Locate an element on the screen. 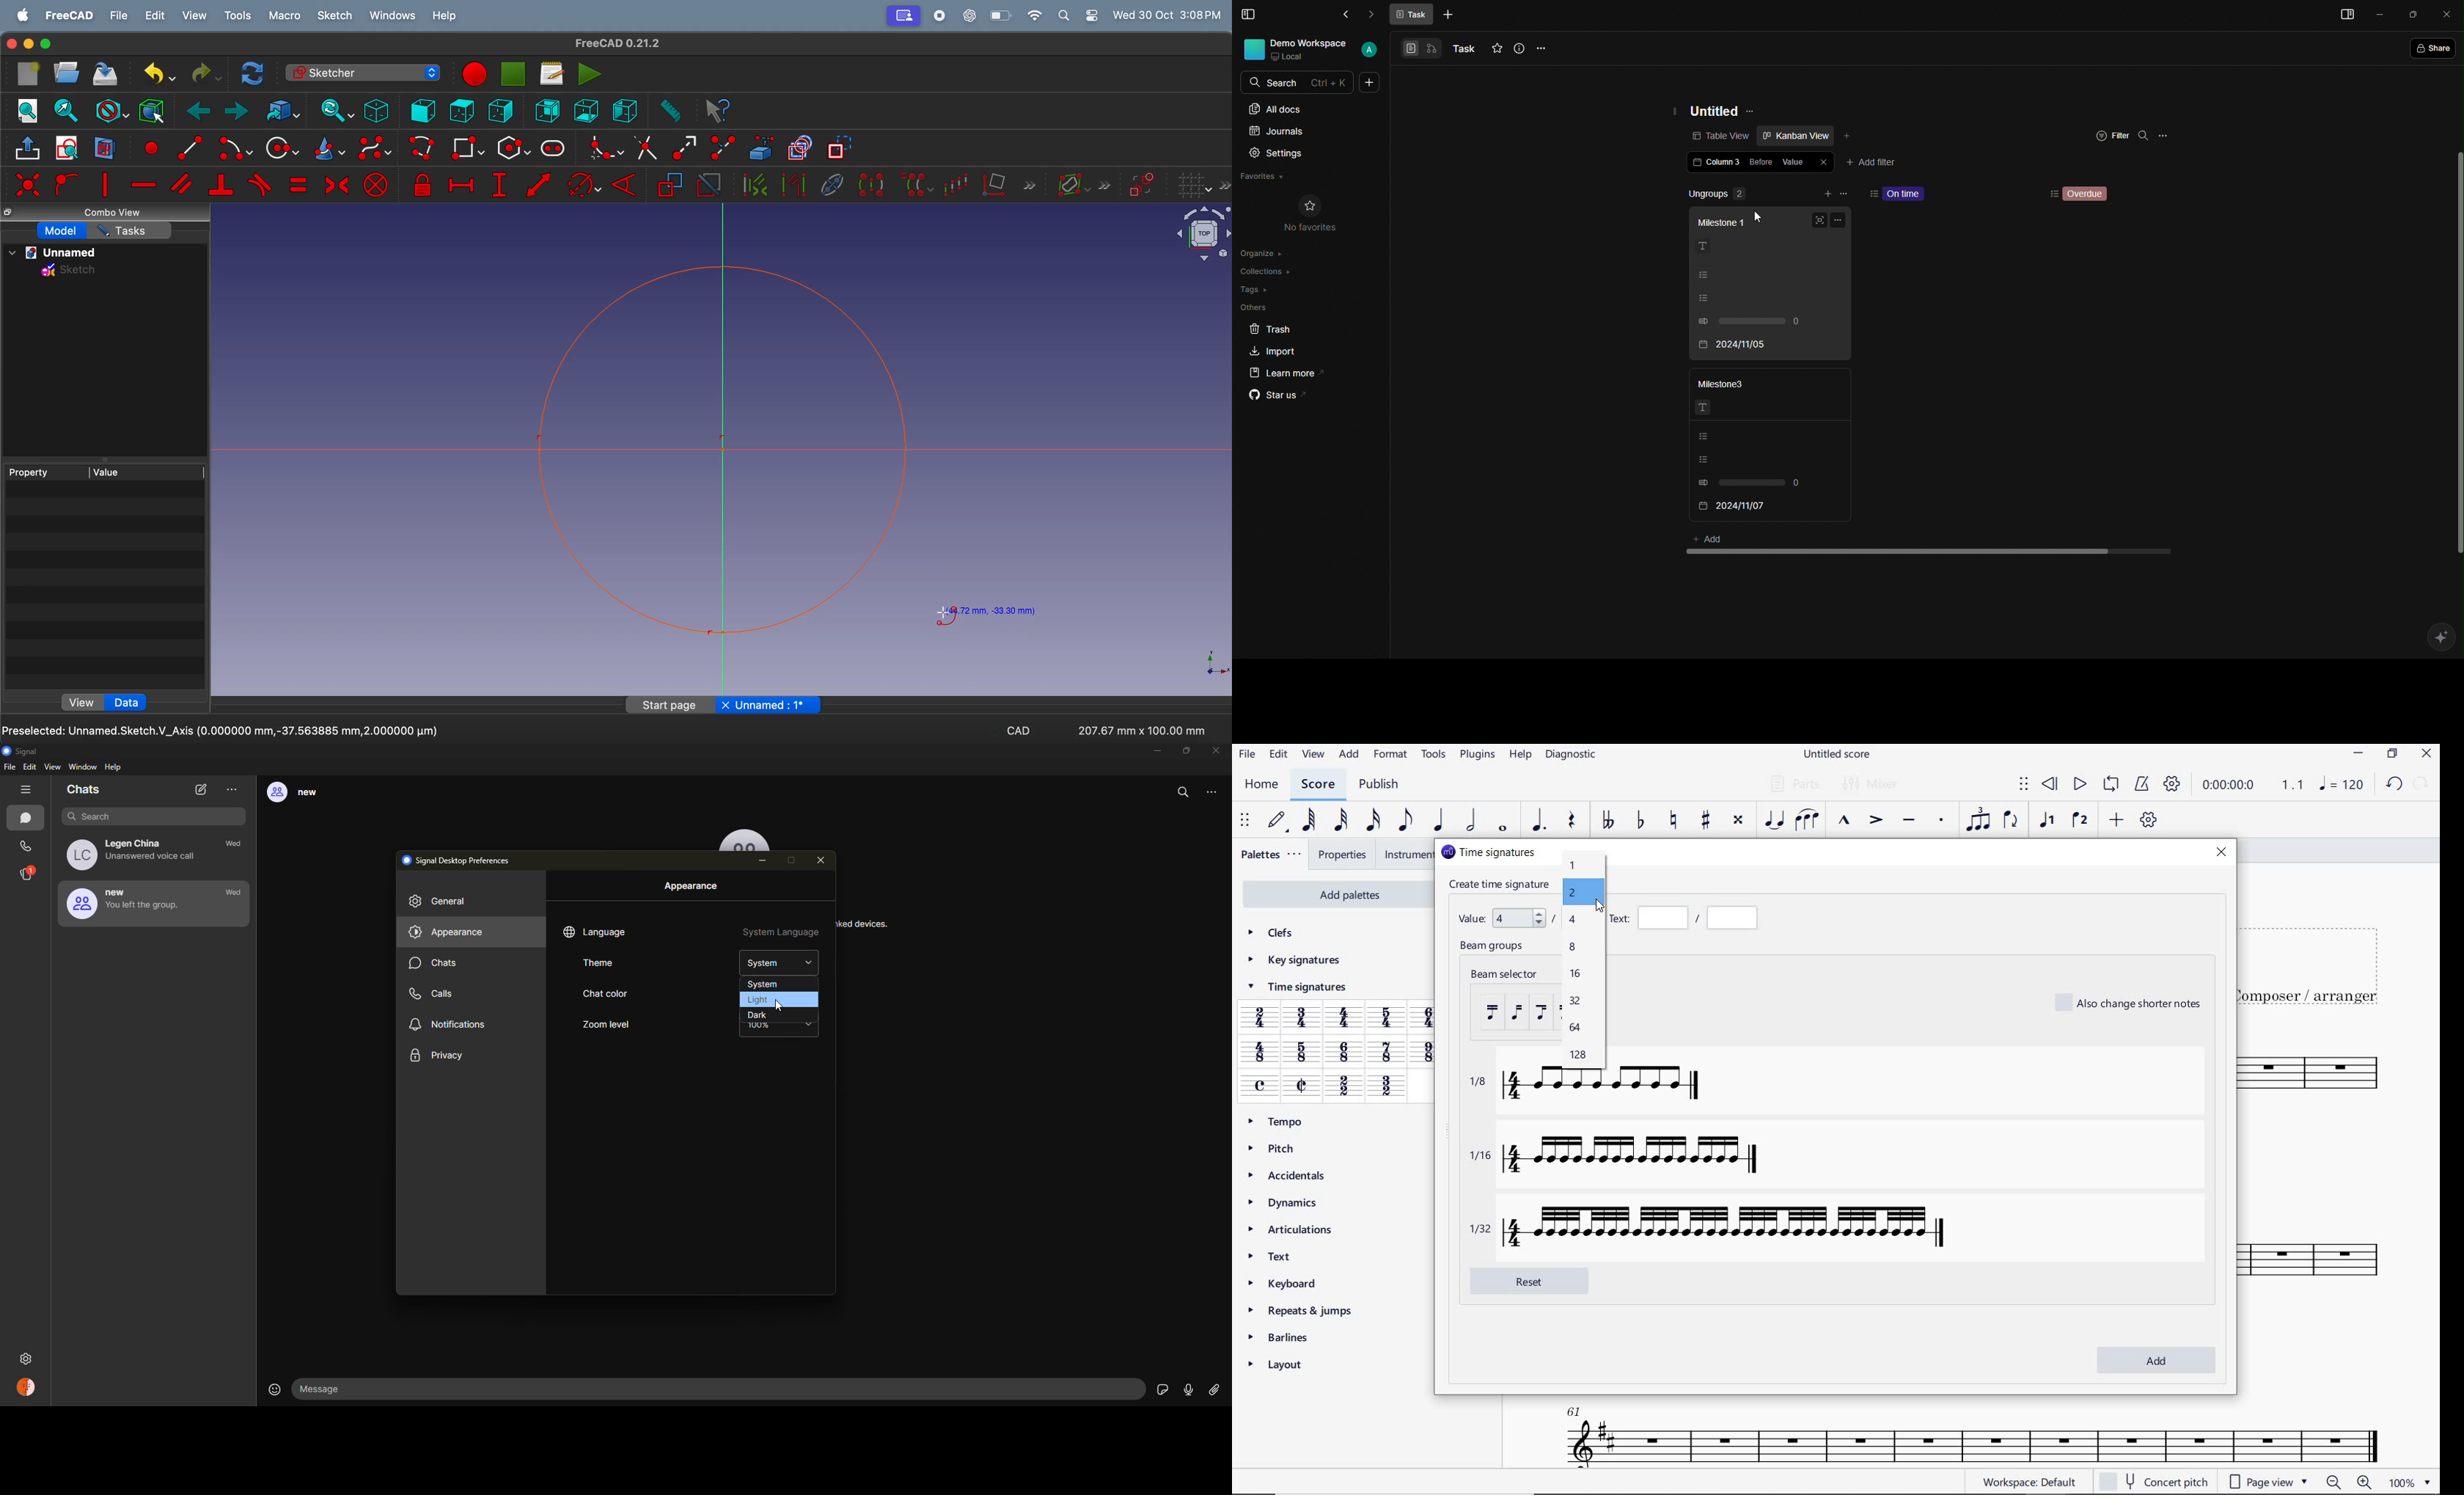 Image resolution: width=2464 pixels, height=1512 pixels. new is located at coordinates (128, 903).